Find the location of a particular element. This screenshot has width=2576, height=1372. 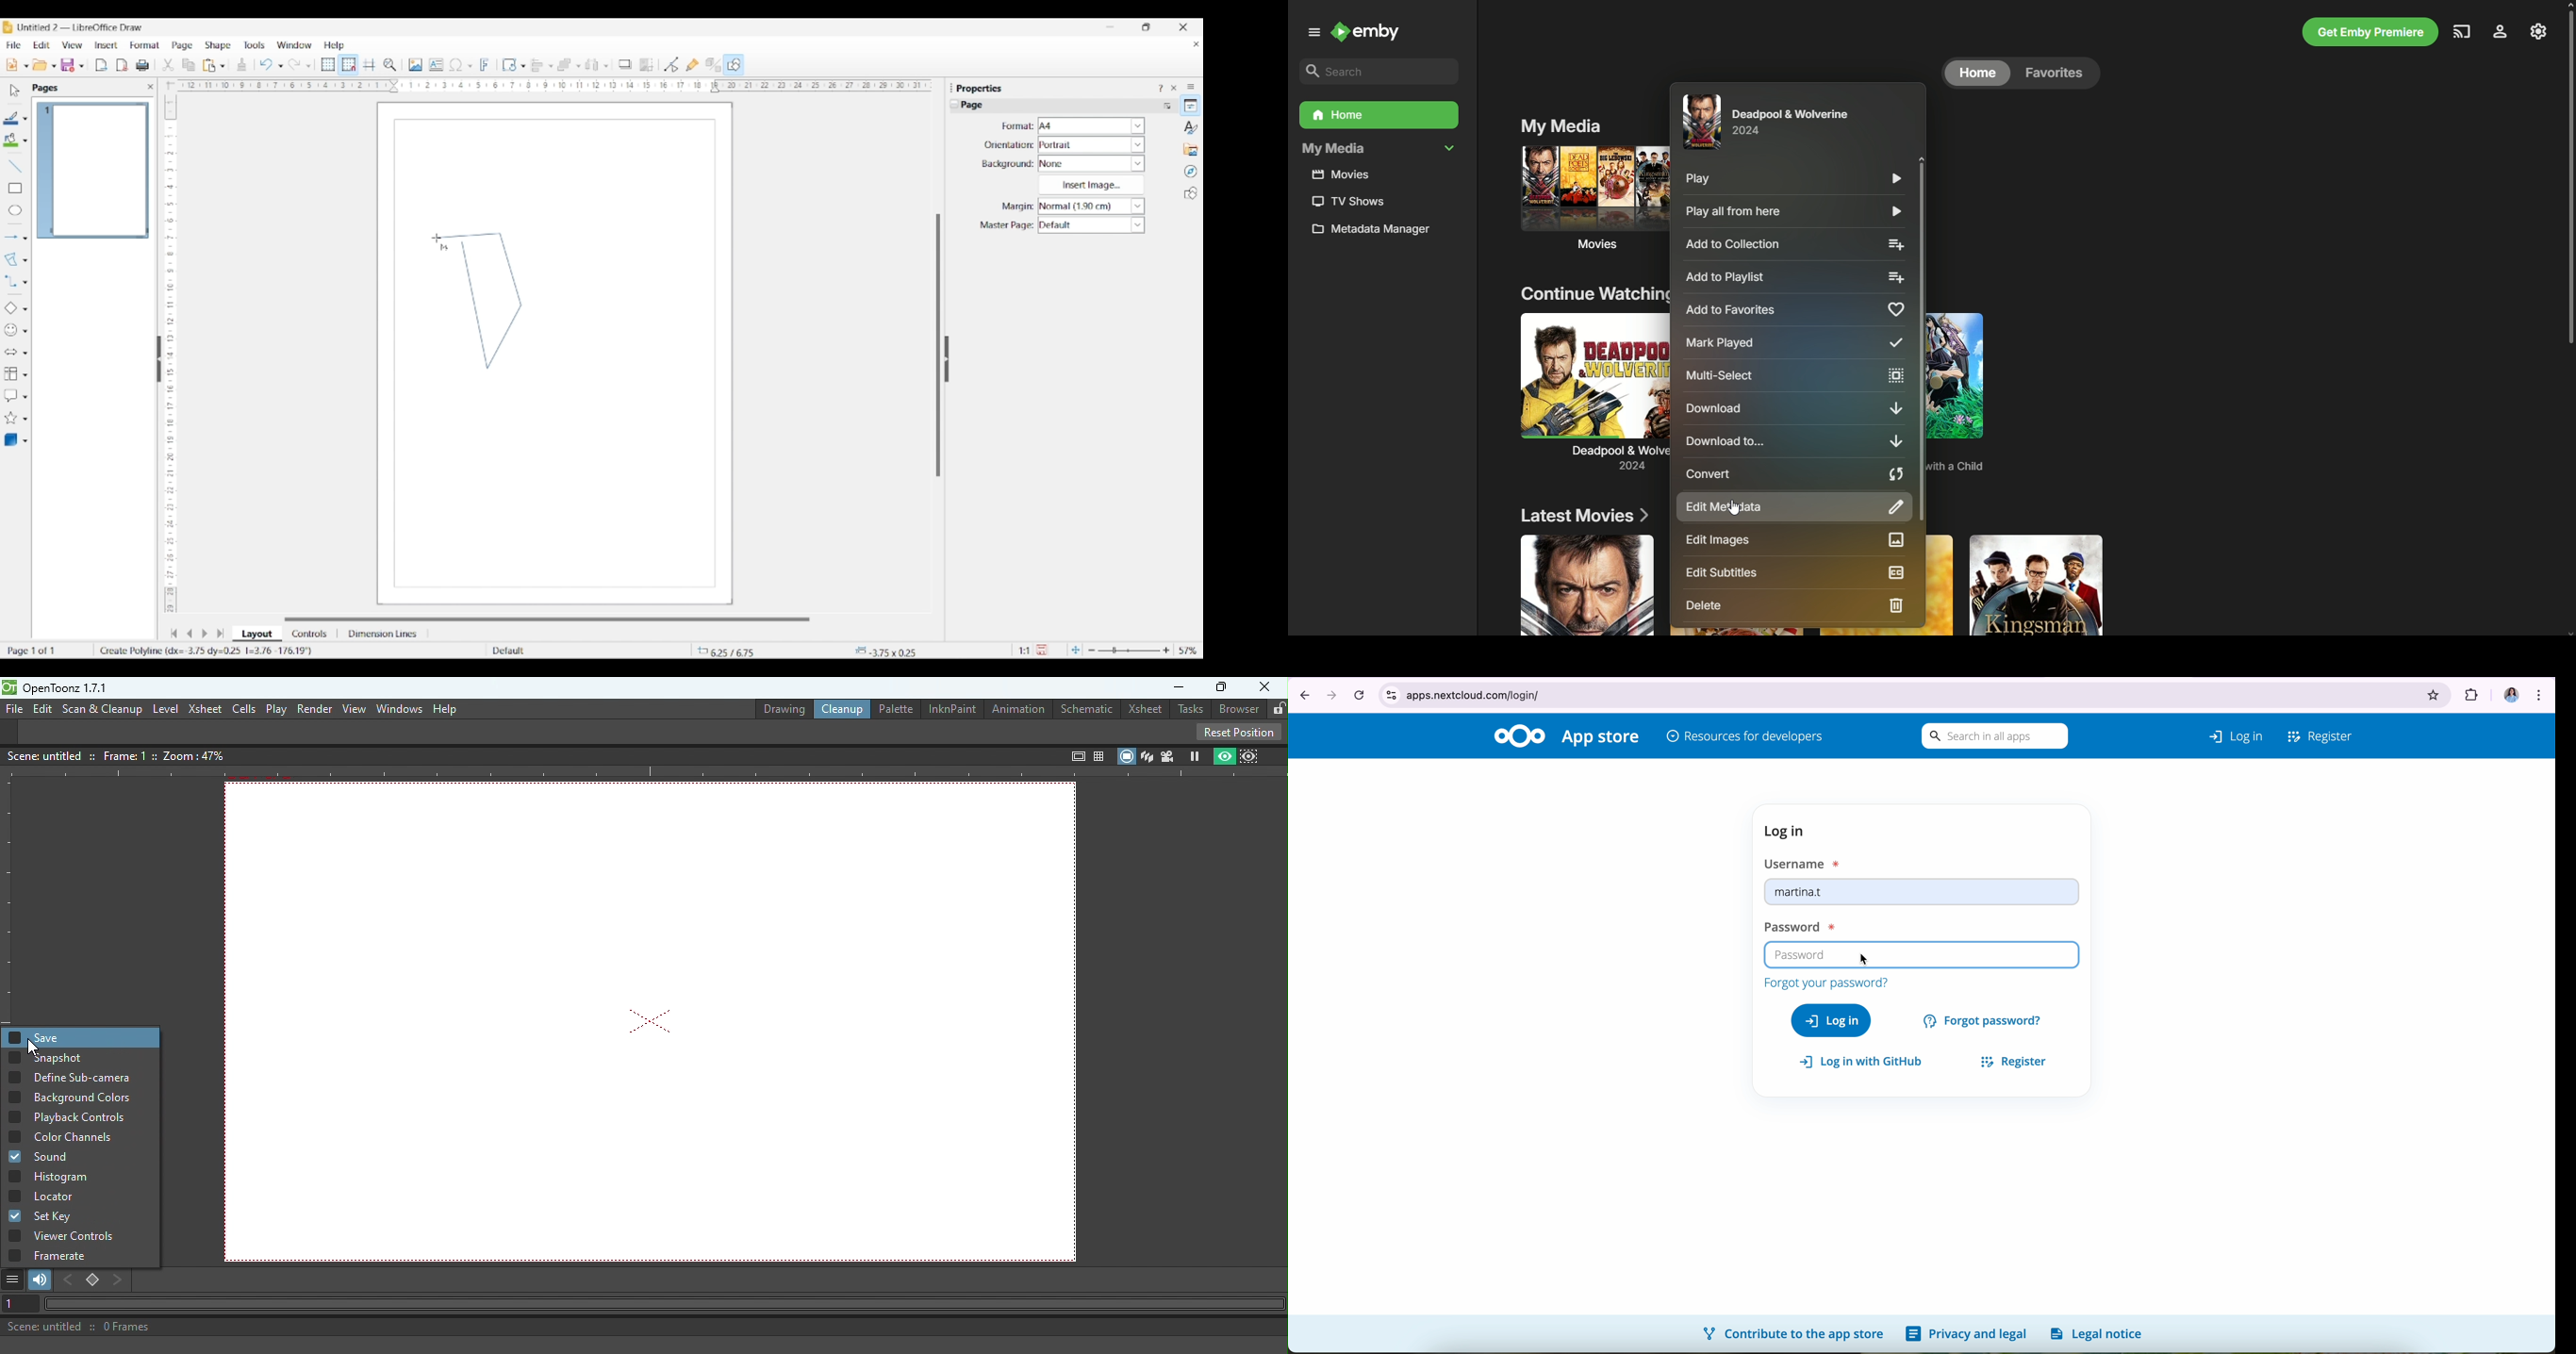

forgot password is located at coordinates (1985, 1019).